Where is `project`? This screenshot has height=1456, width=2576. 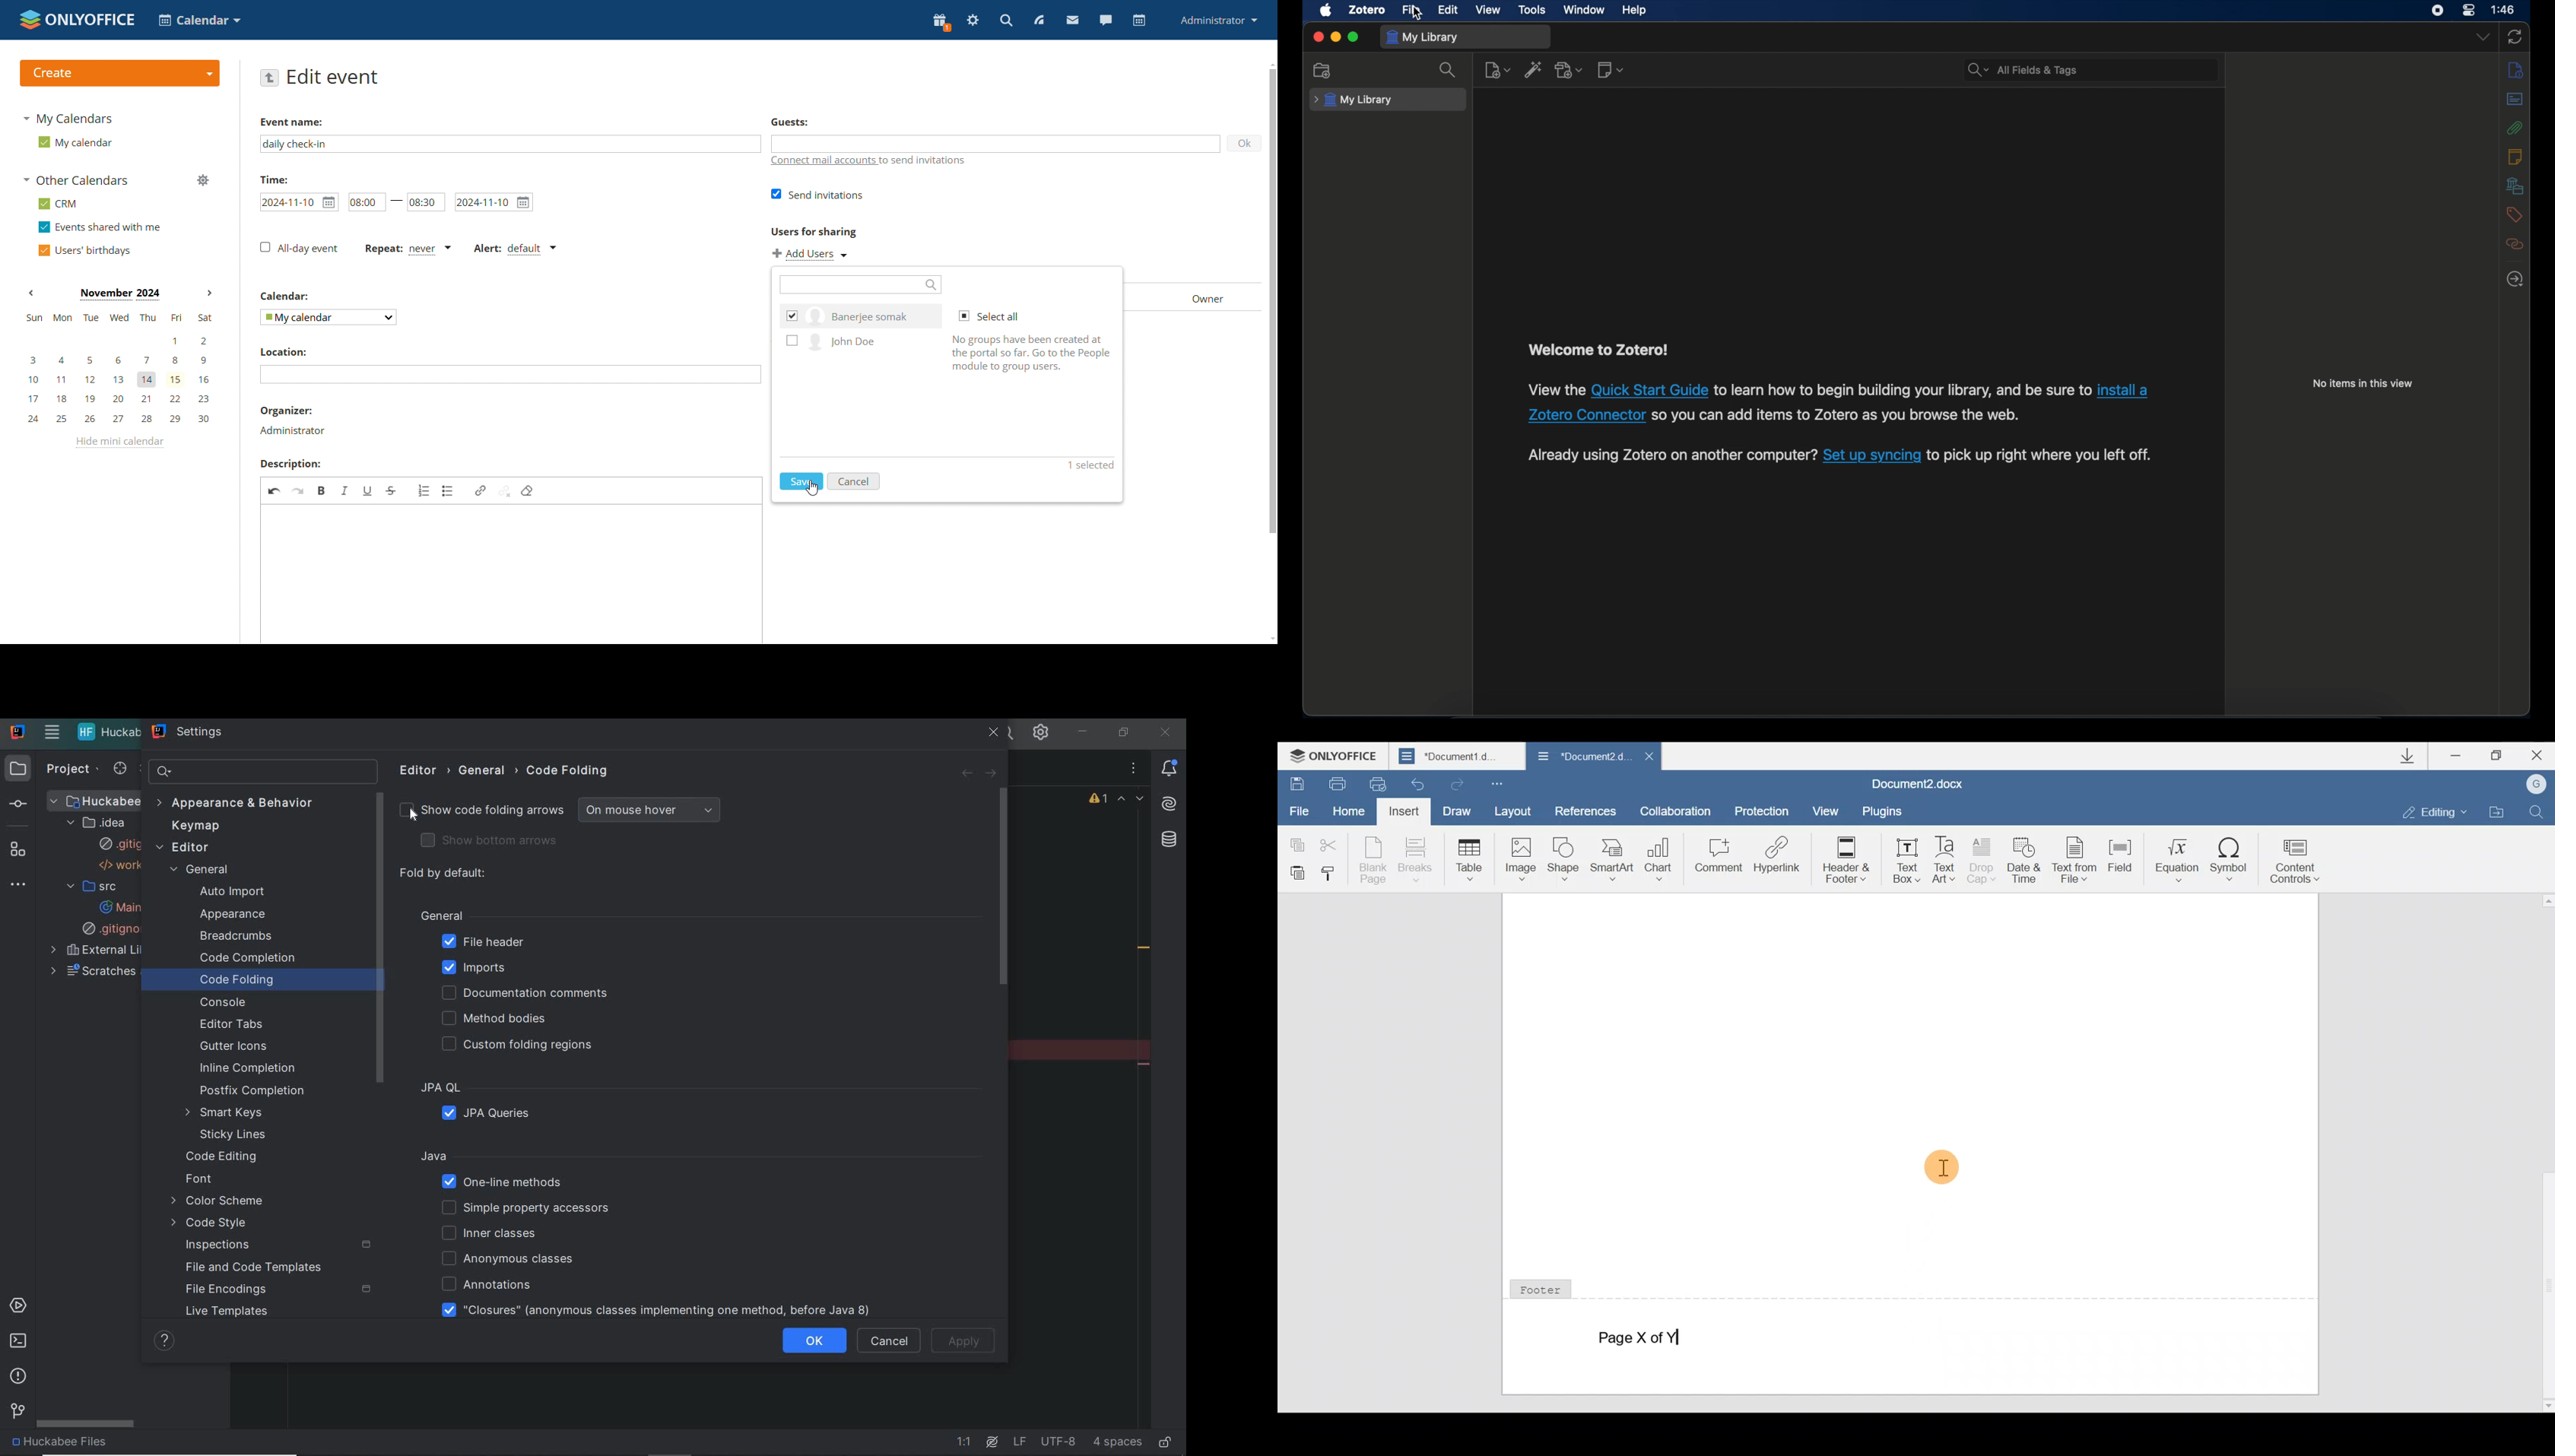
project is located at coordinates (75, 770).